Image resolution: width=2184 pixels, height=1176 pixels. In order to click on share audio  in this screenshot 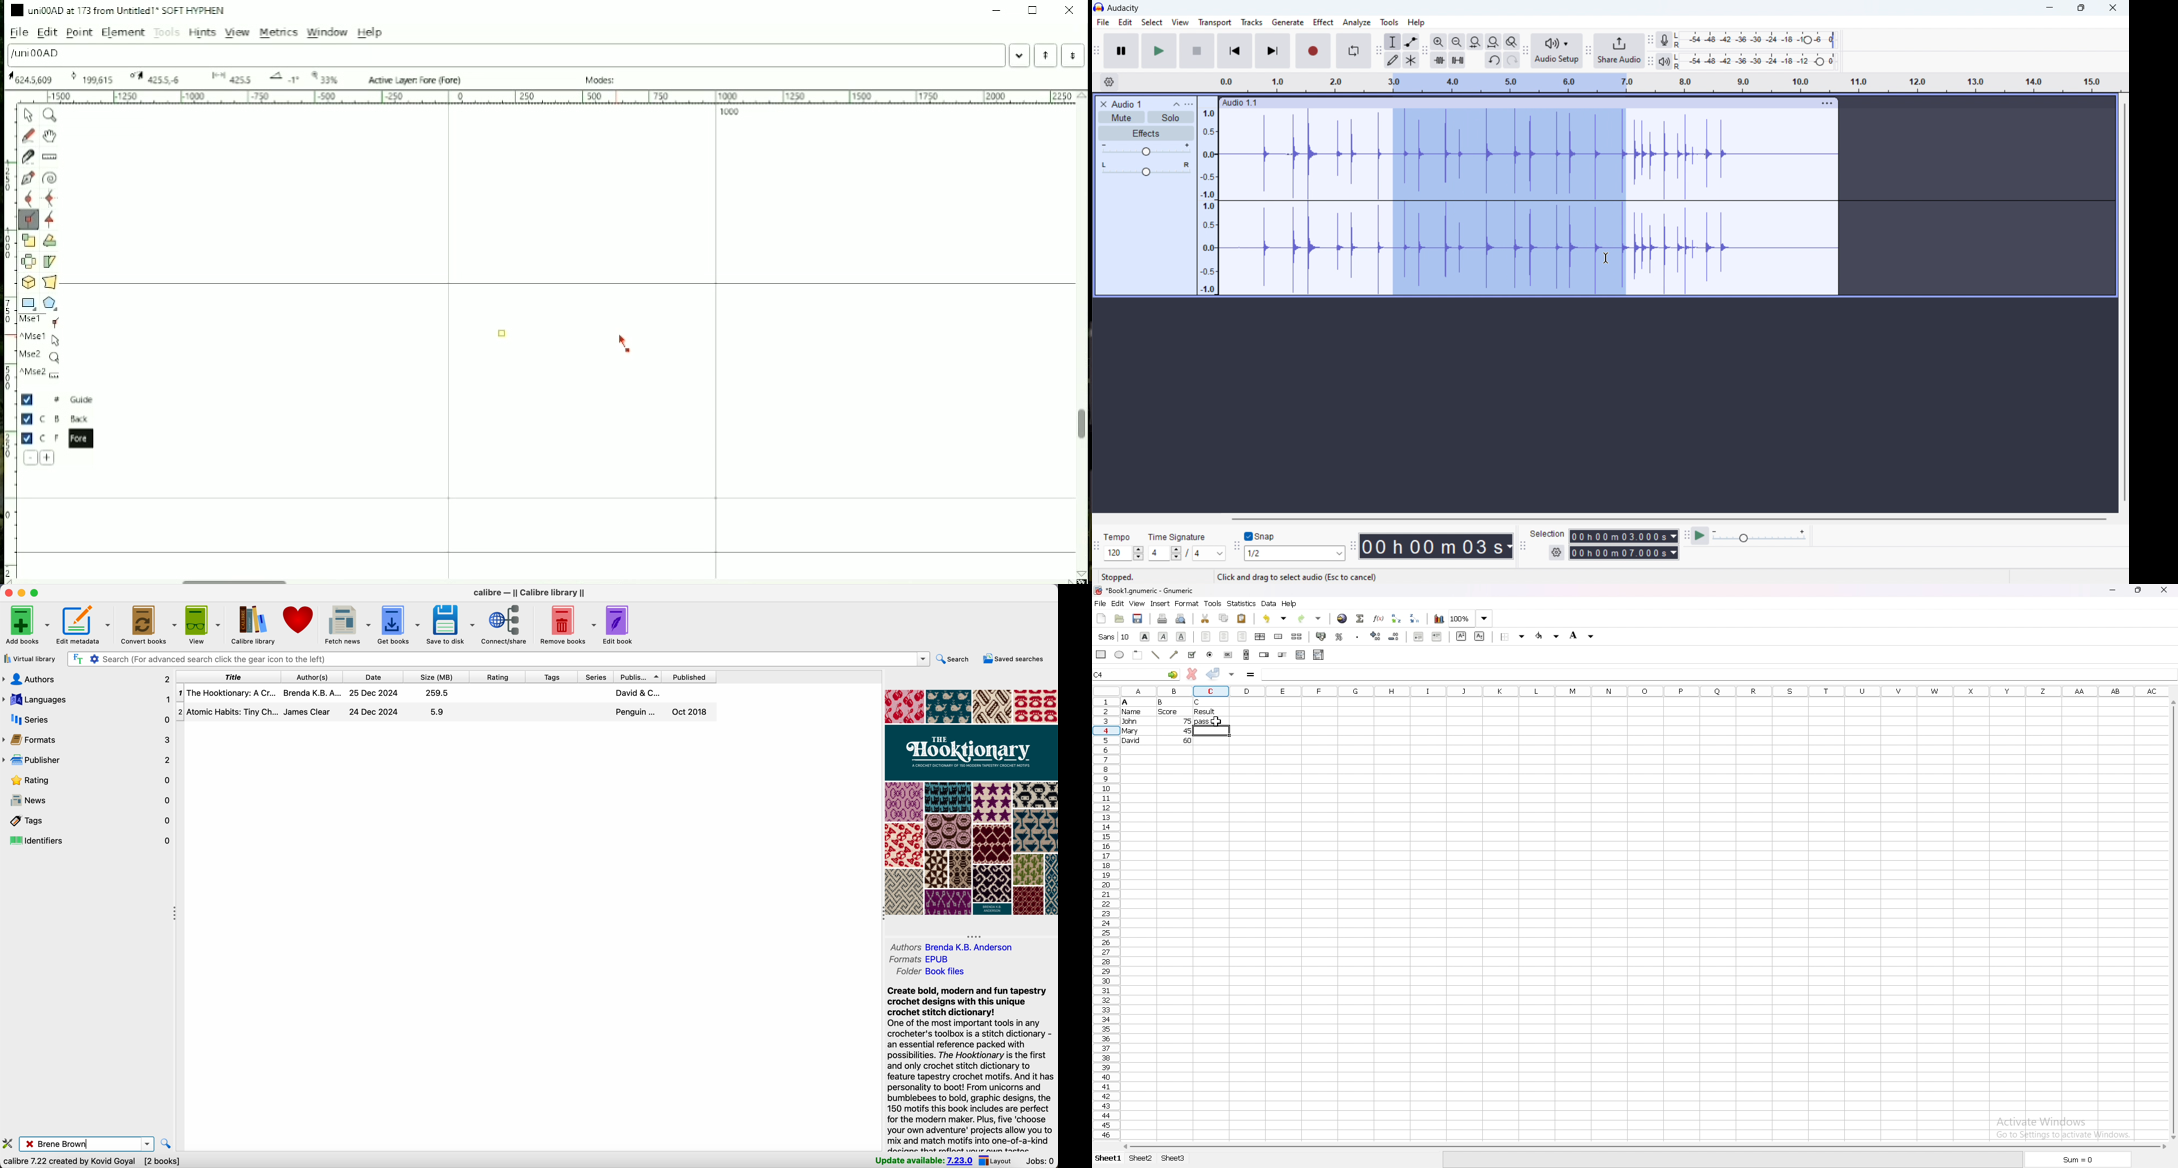, I will do `click(1619, 51)`.